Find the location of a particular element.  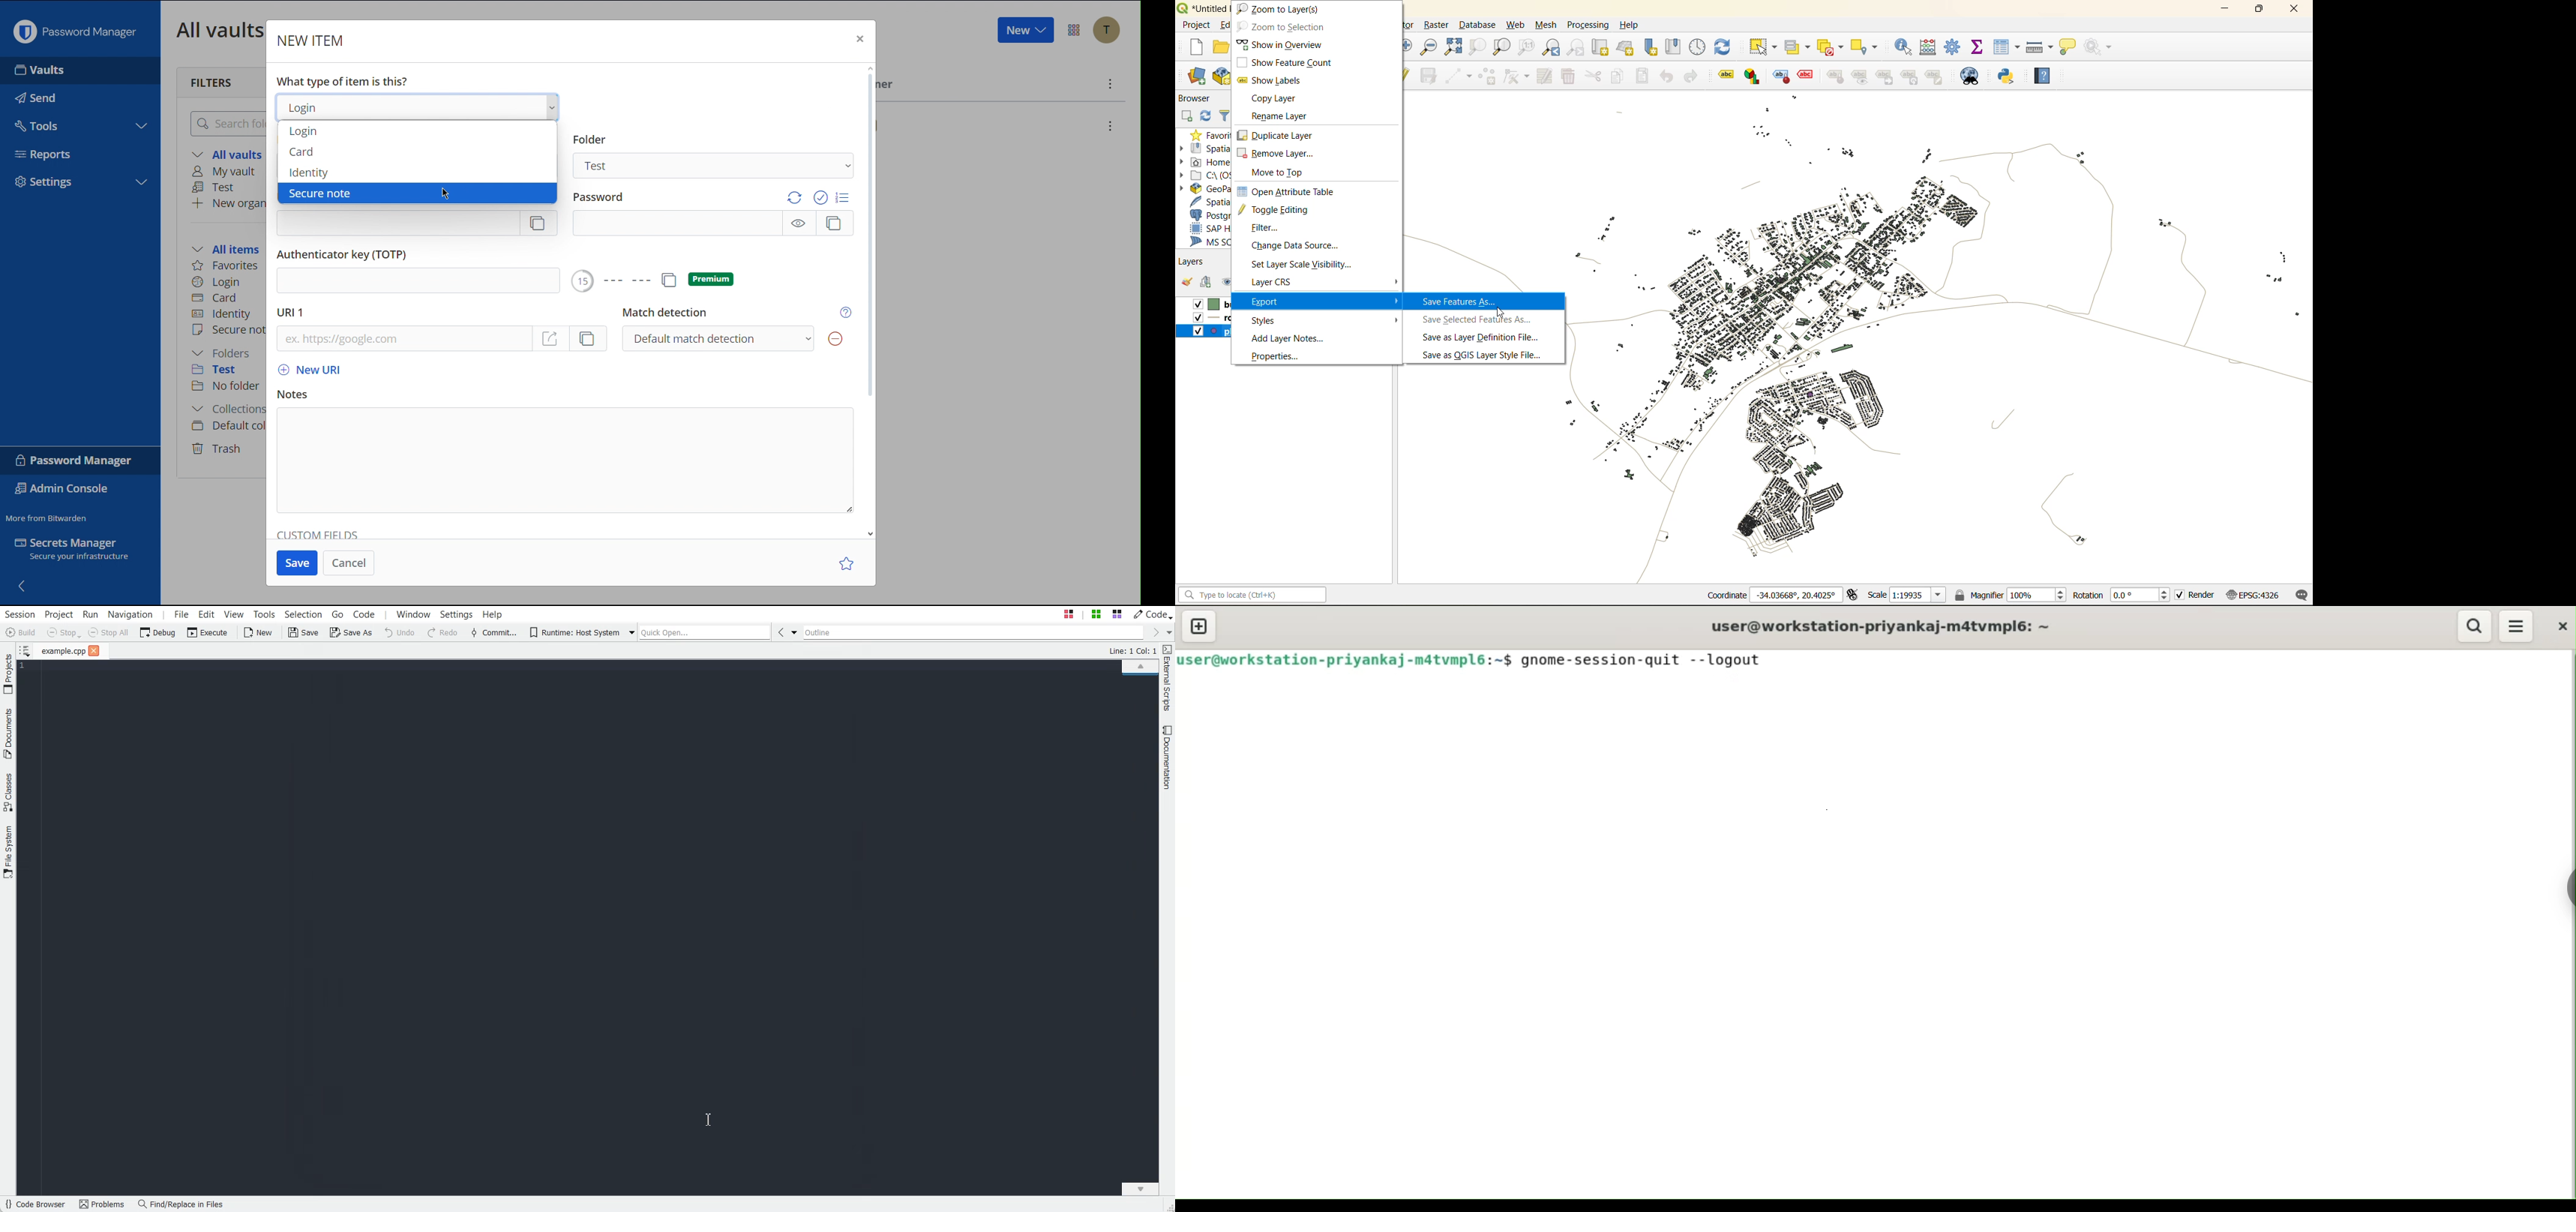

Secure is located at coordinates (228, 331).